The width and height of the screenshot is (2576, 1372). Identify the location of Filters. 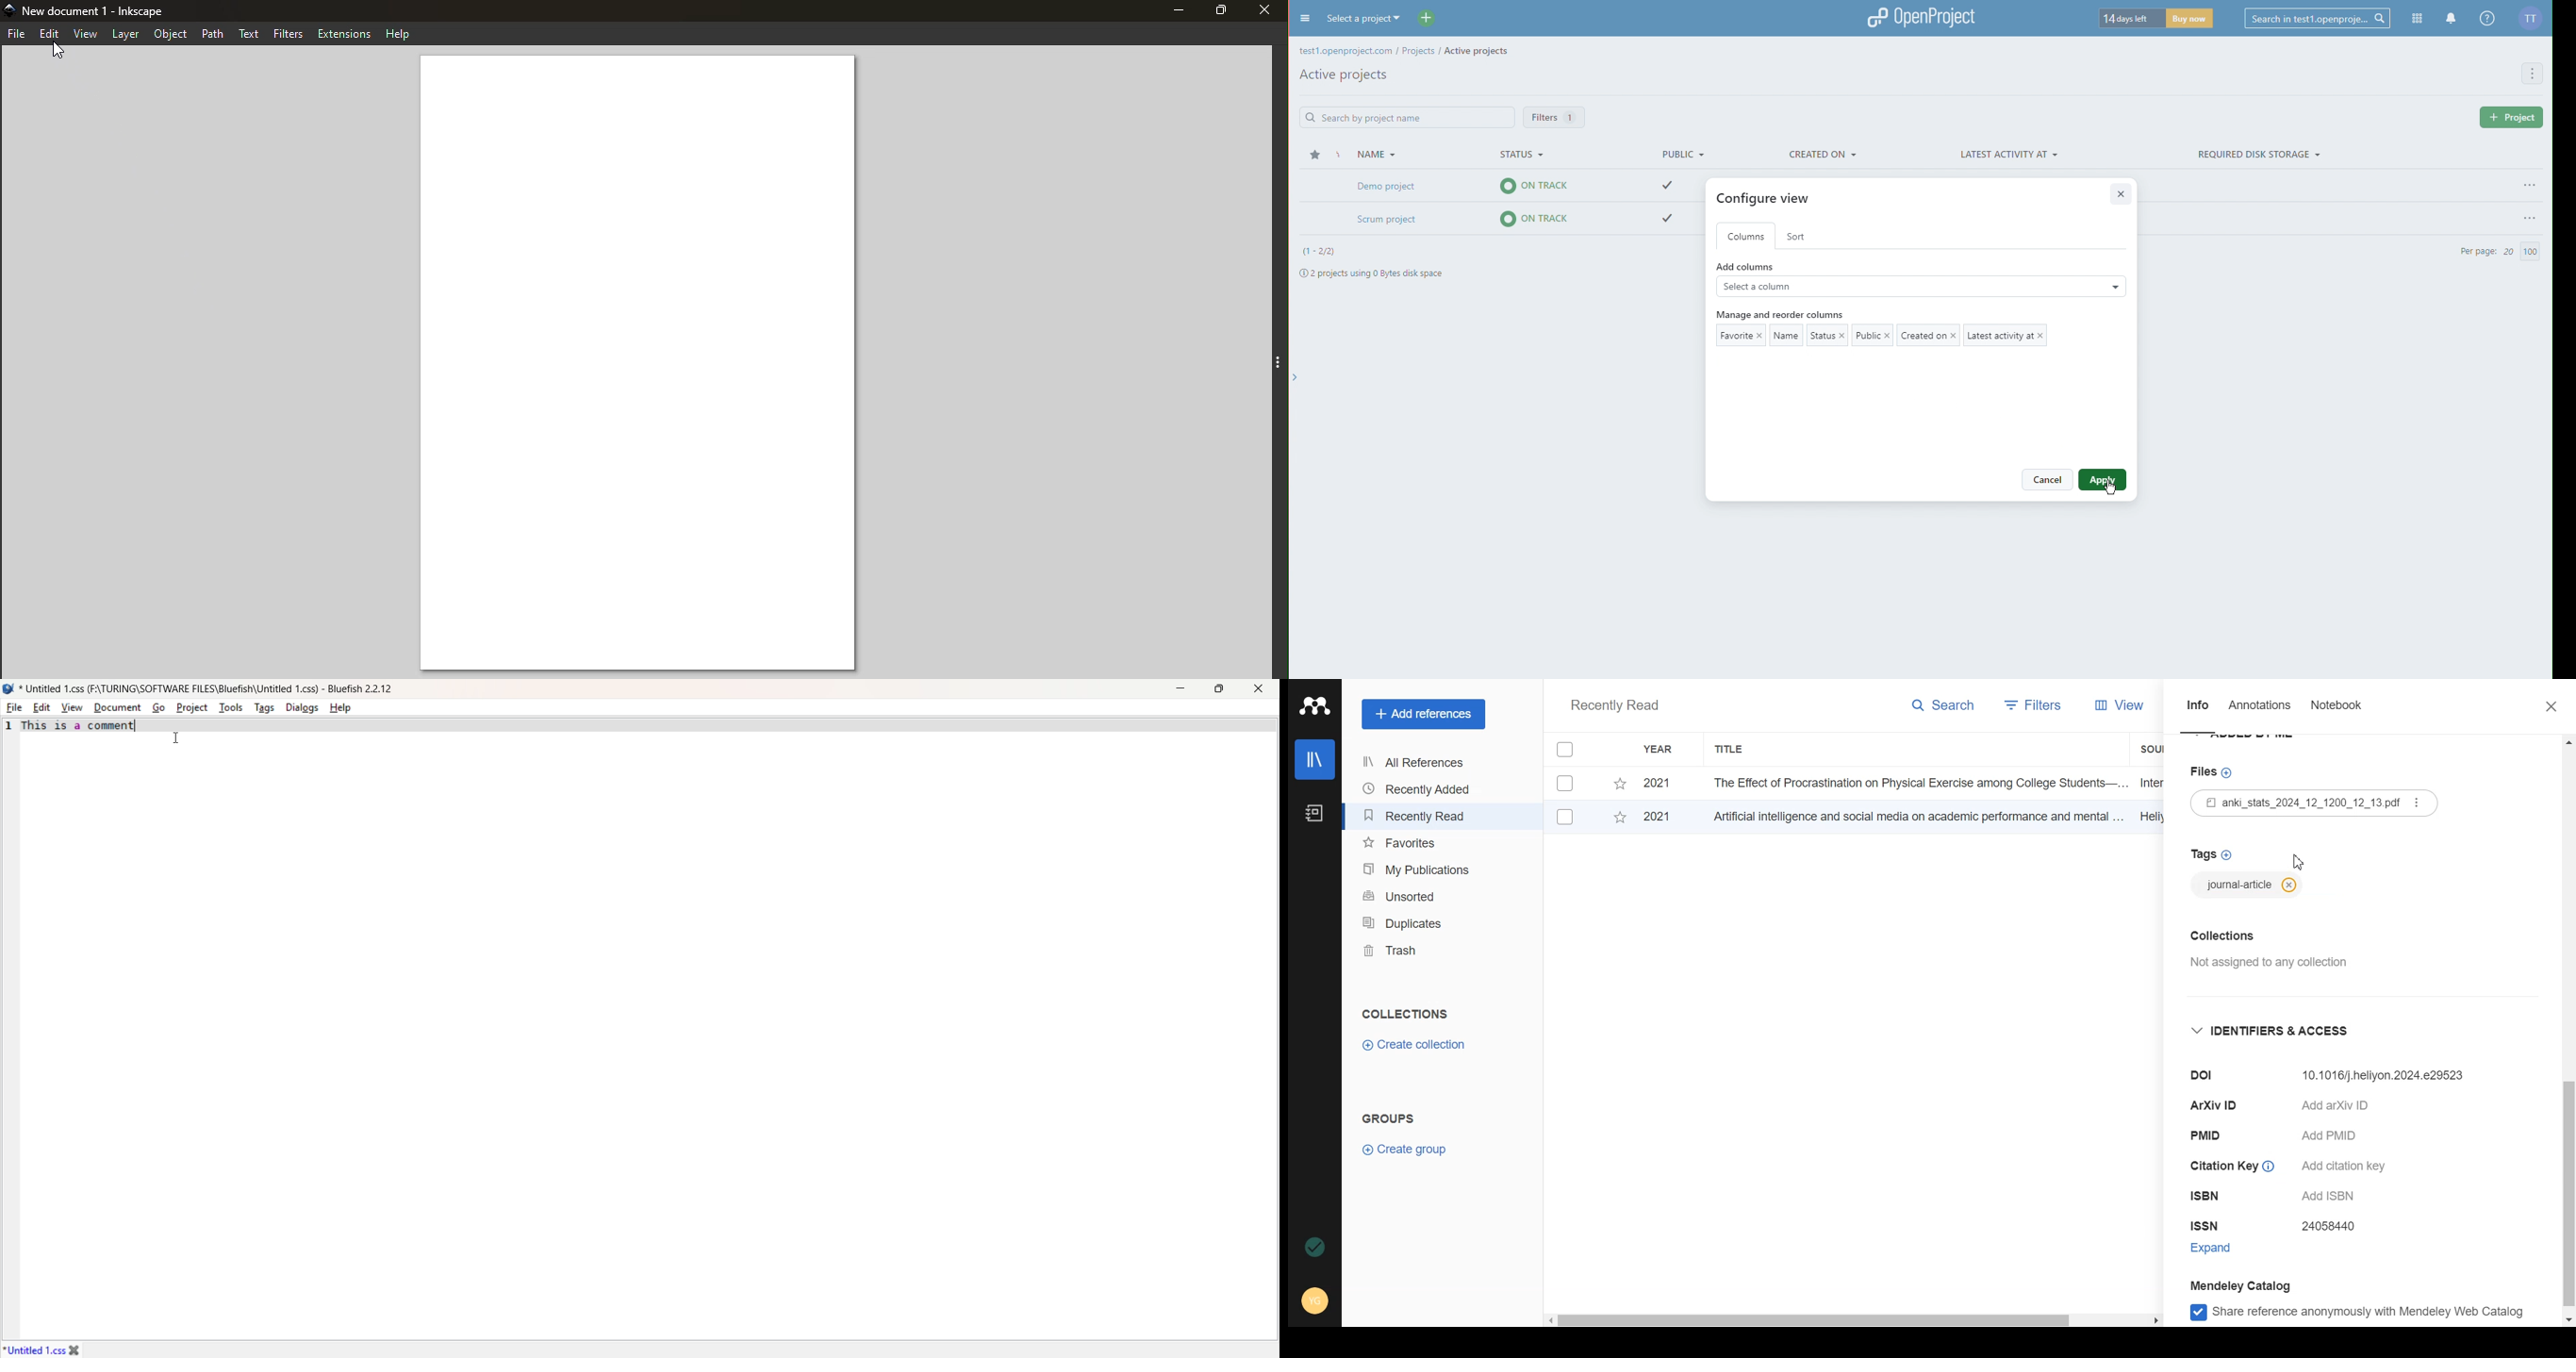
(288, 32).